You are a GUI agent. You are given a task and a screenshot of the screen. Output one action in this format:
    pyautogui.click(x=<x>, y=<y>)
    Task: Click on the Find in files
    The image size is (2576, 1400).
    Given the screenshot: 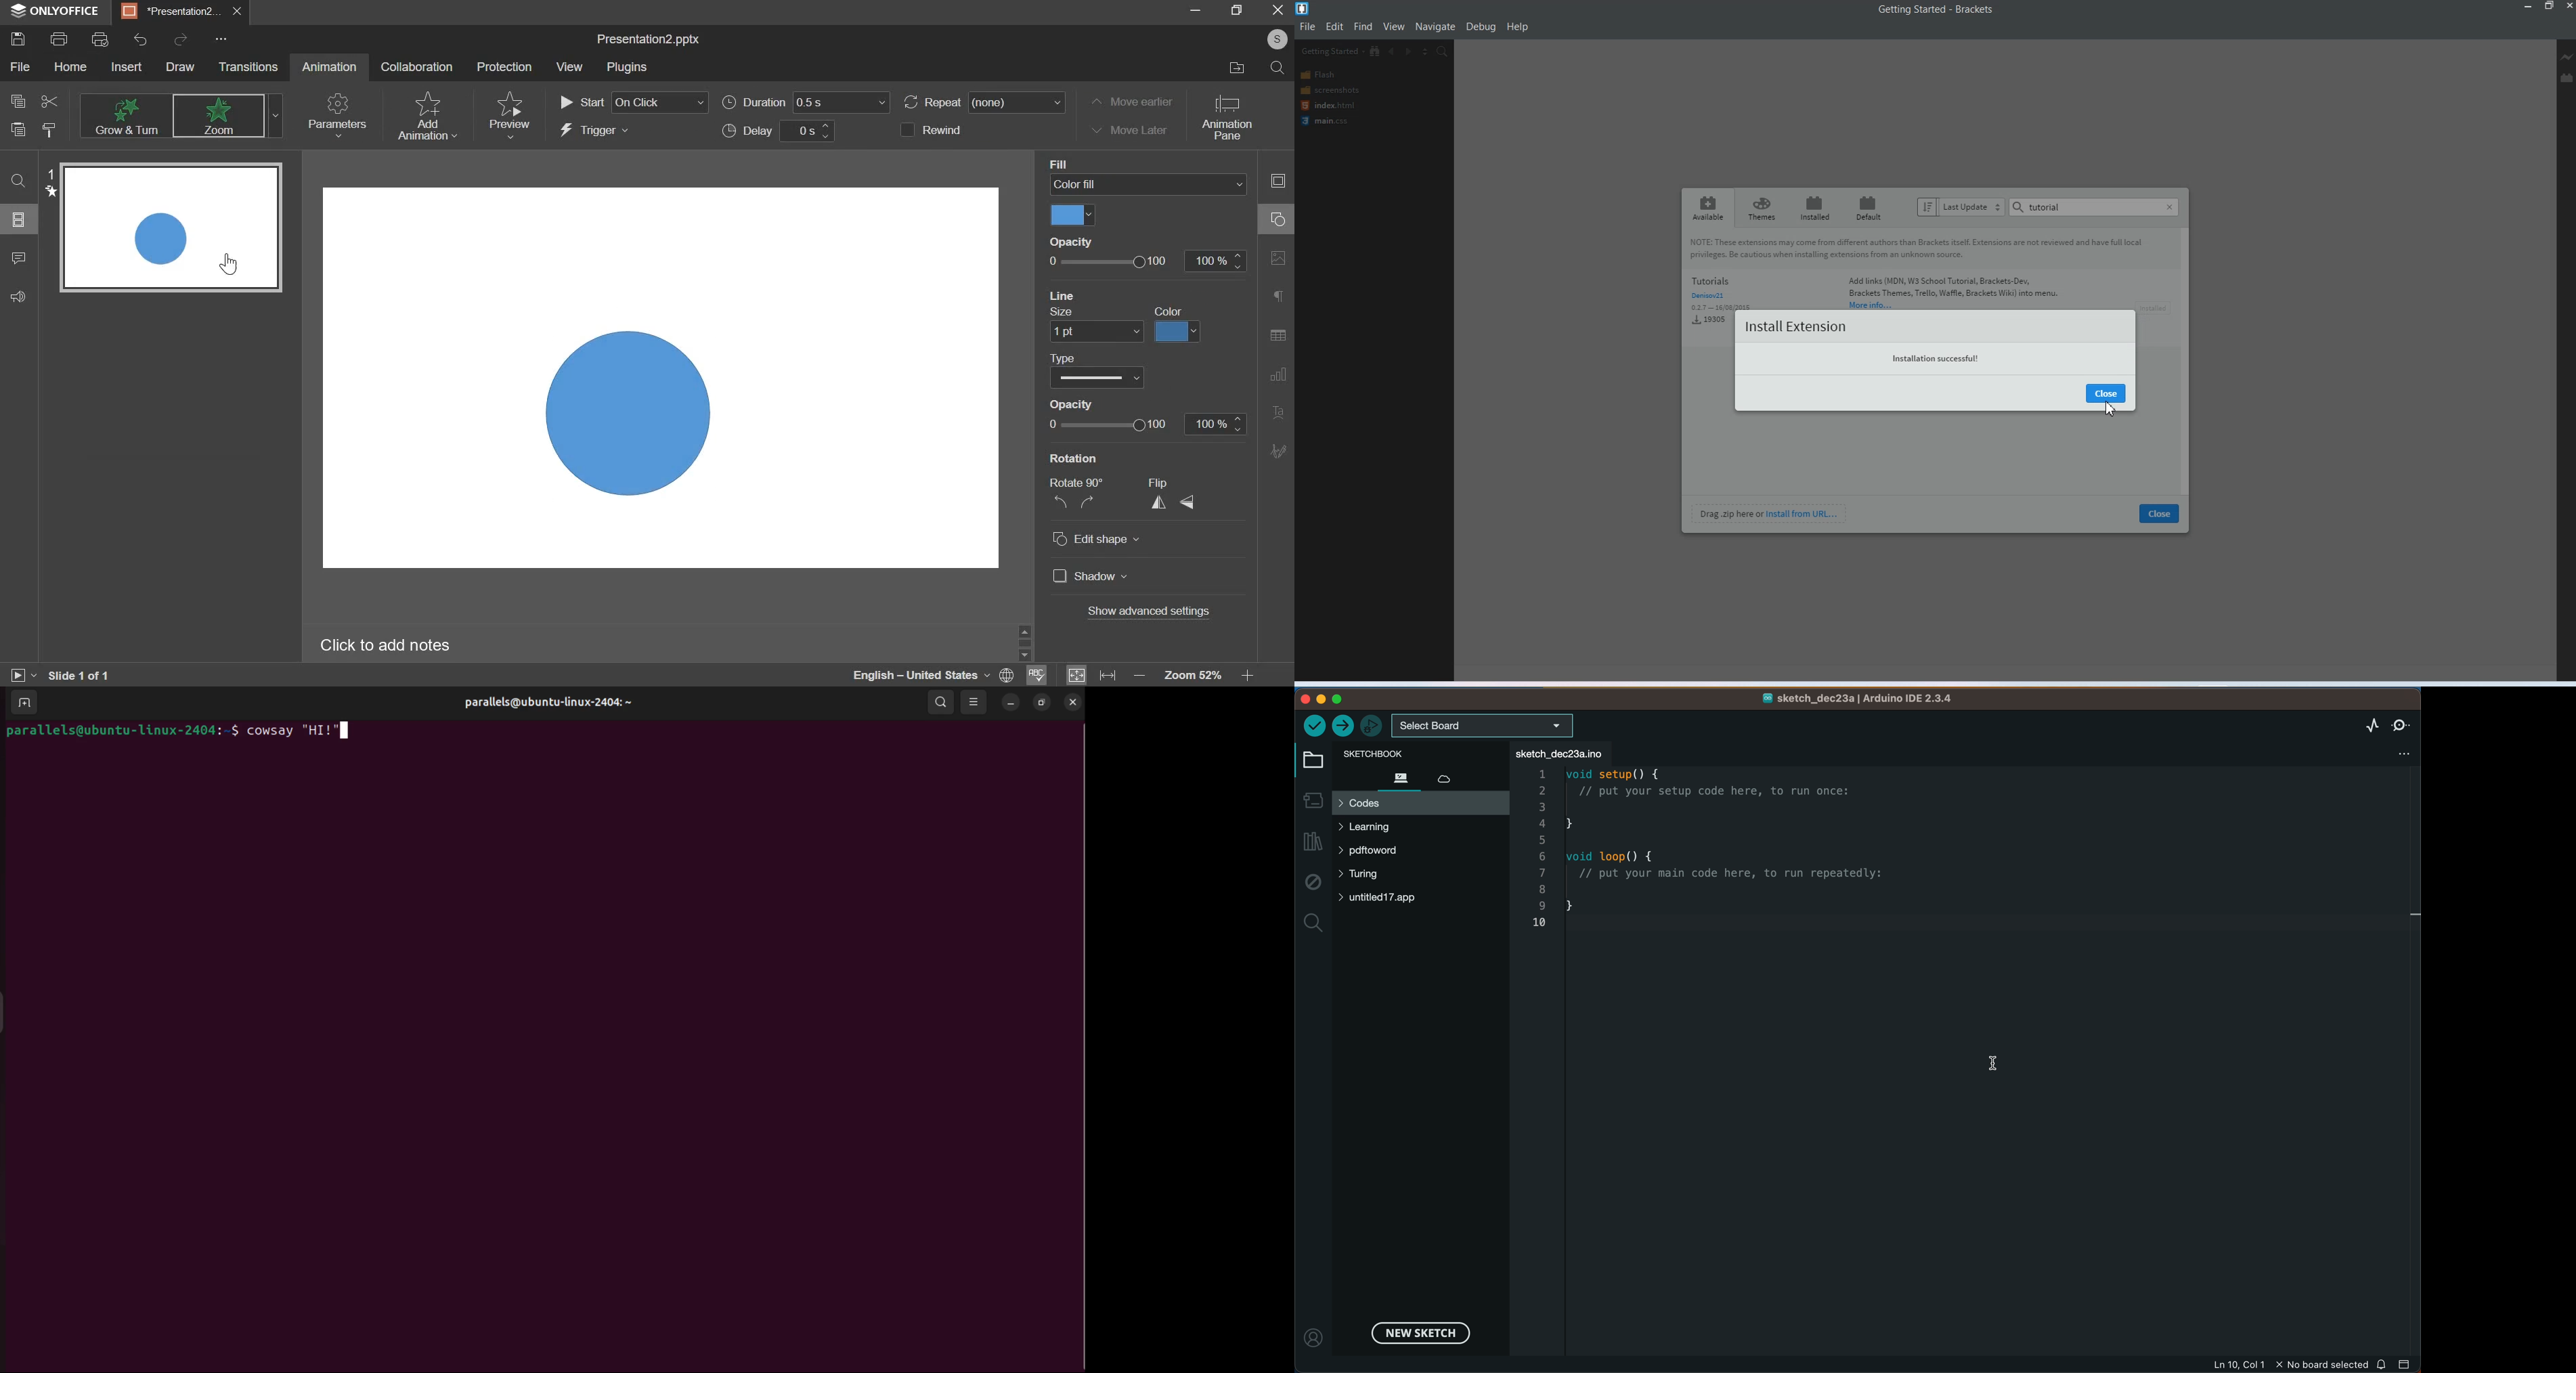 What is the action you would take?
    pyautogui.click(x=1443, y=52)
    